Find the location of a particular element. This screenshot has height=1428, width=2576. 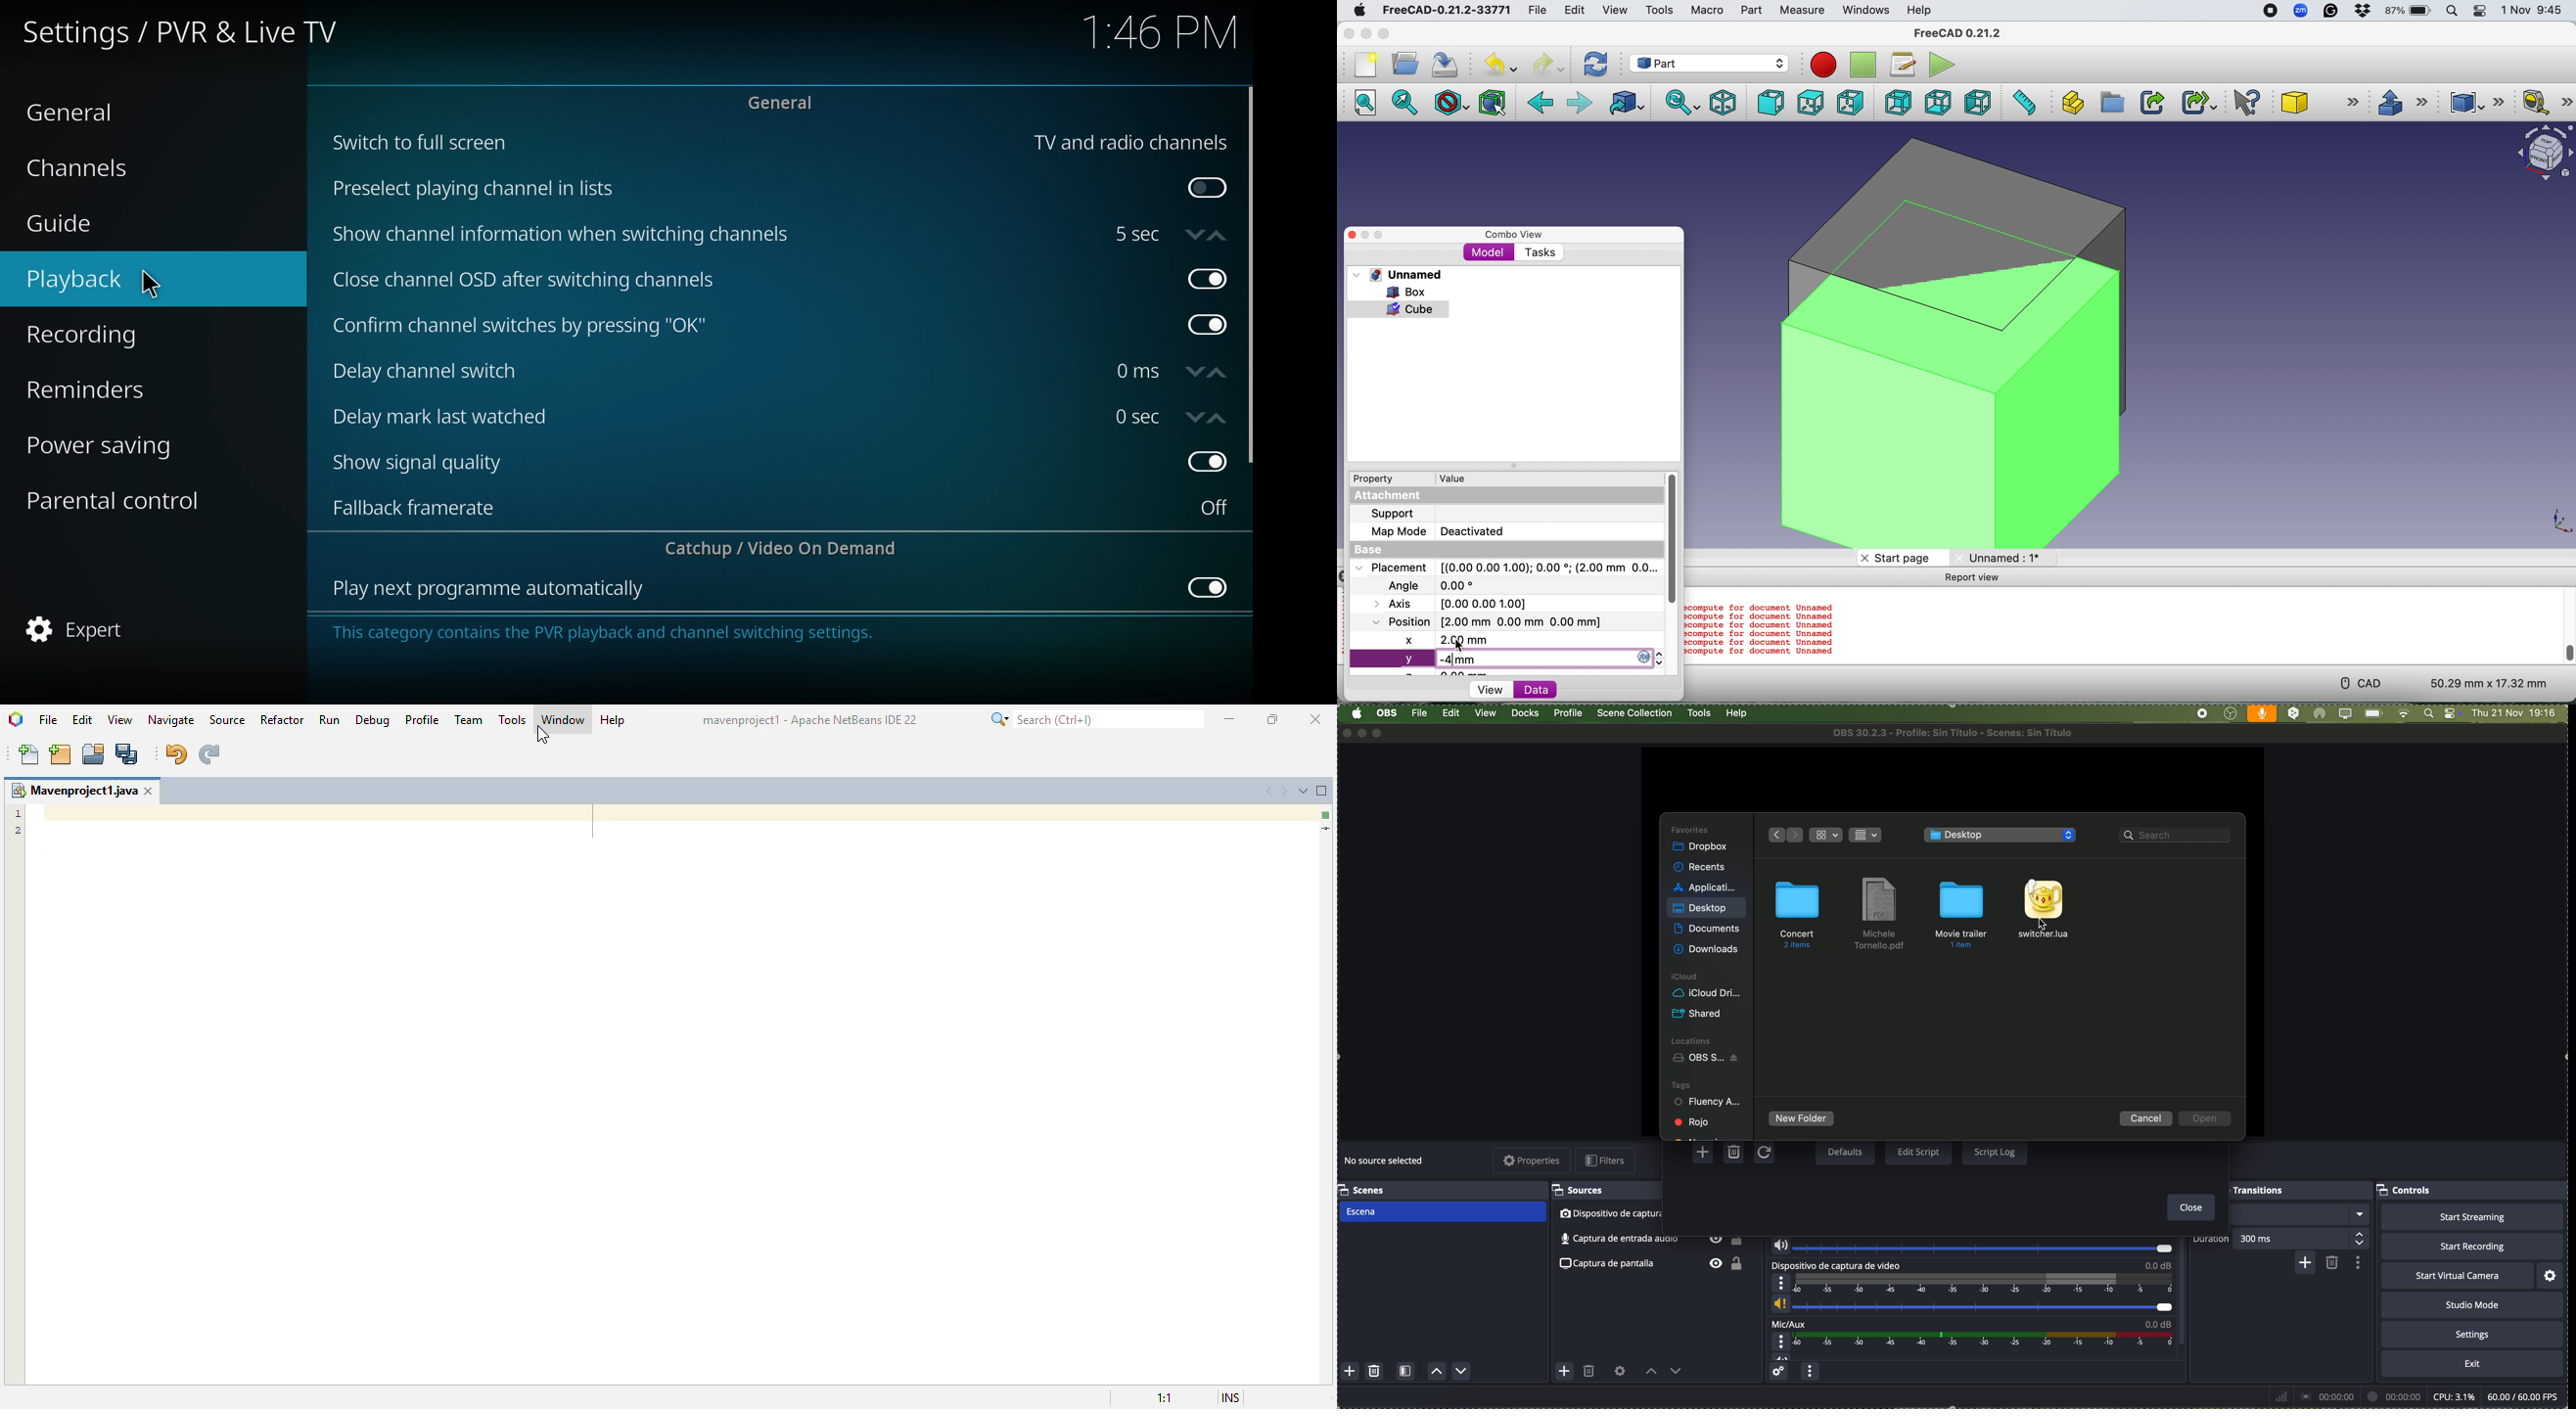

Redo is located at coordinates (1547, 65).